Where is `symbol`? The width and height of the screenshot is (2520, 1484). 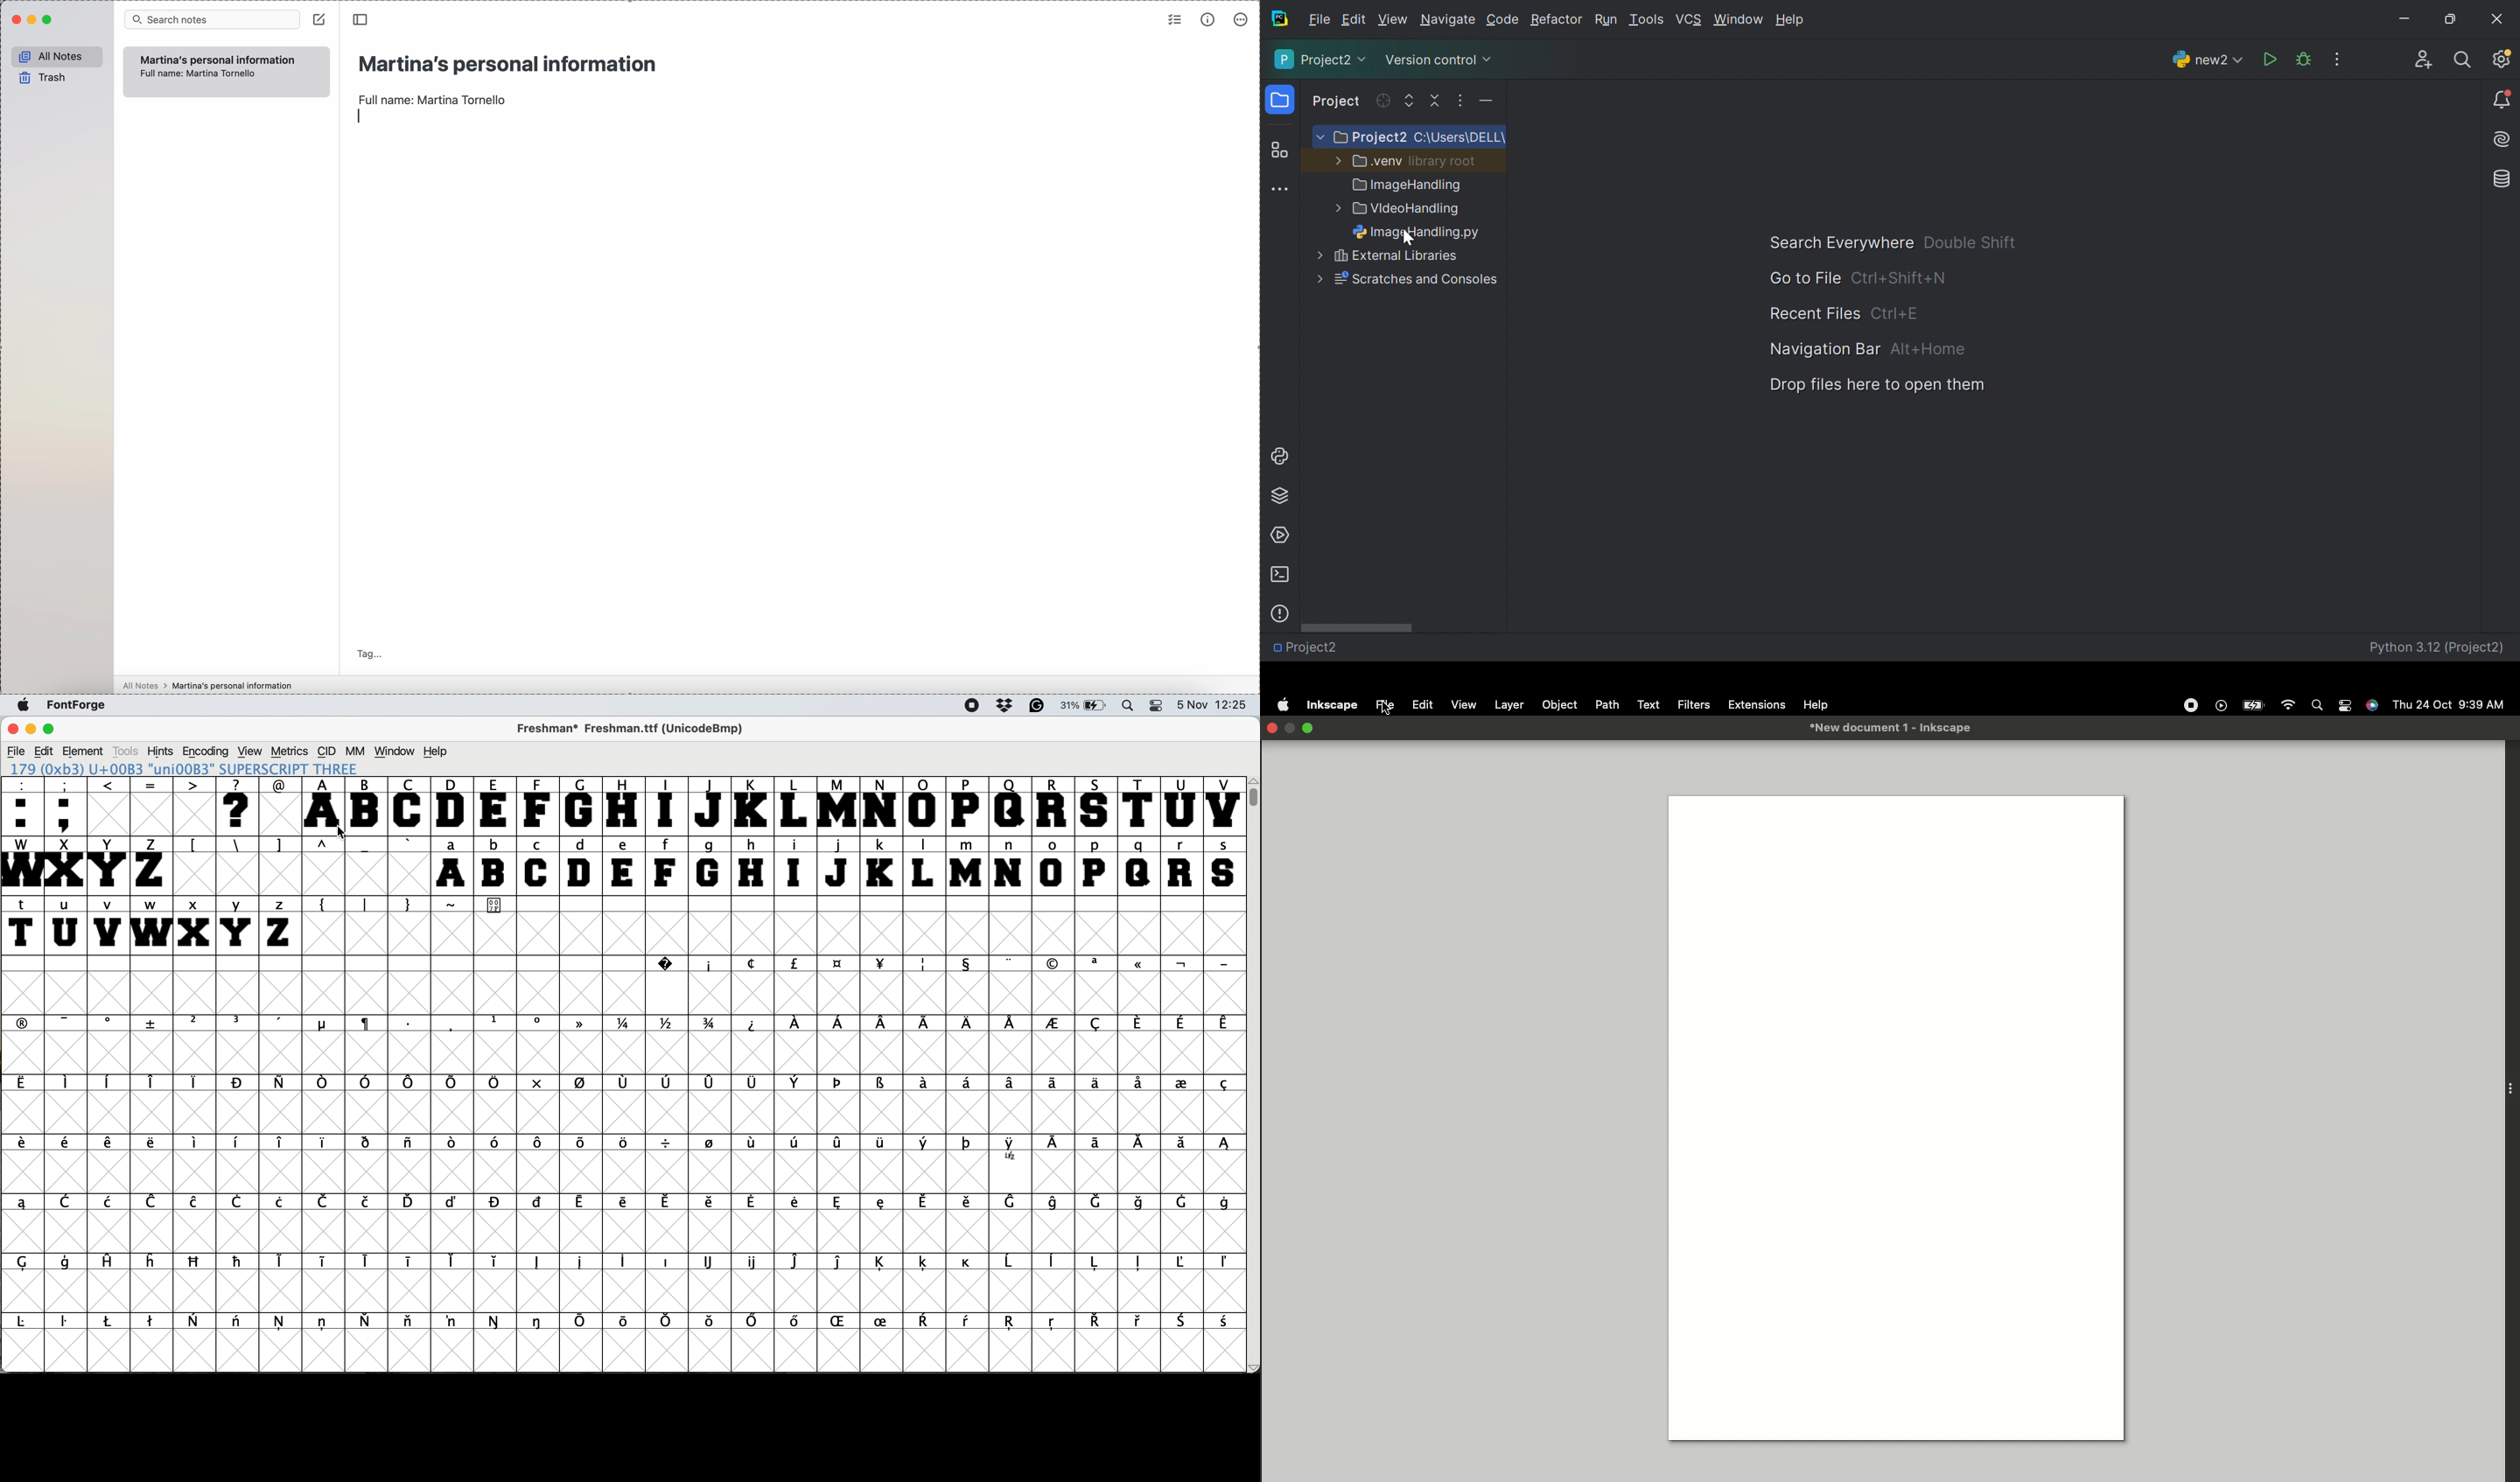
symbol is located at coordinates (1139, 966).